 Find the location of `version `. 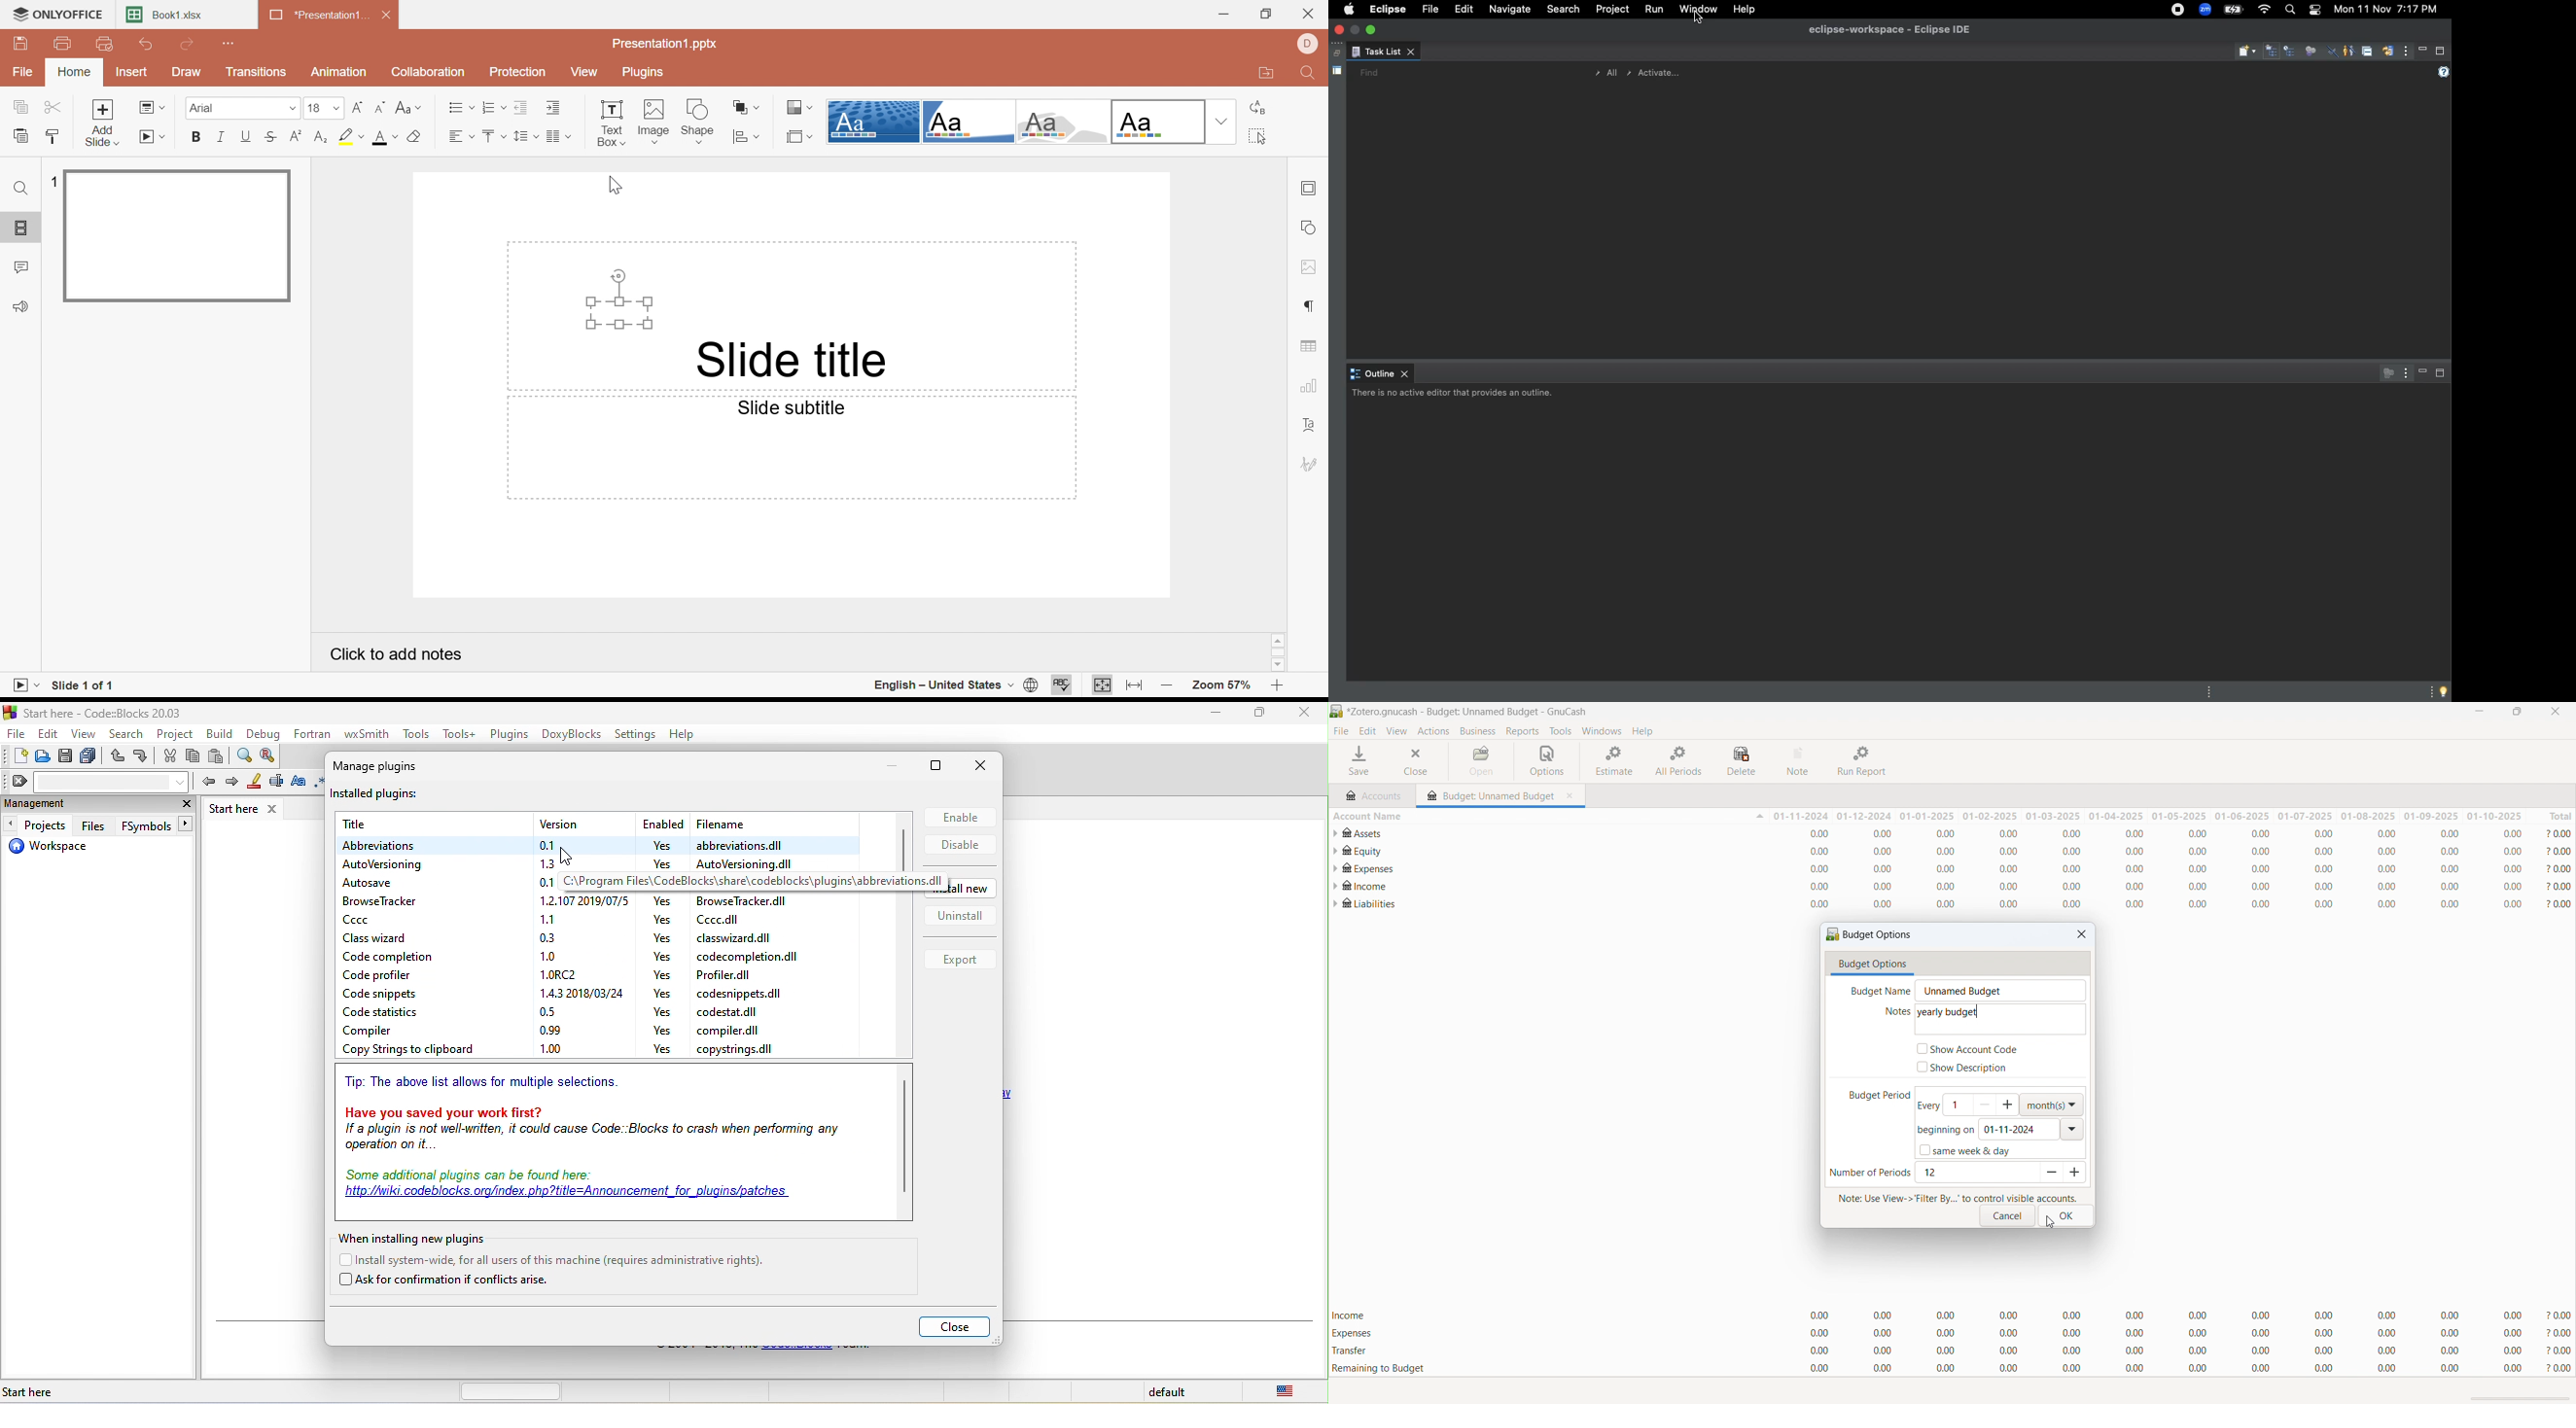

version  is located at coordinates (564, 974).